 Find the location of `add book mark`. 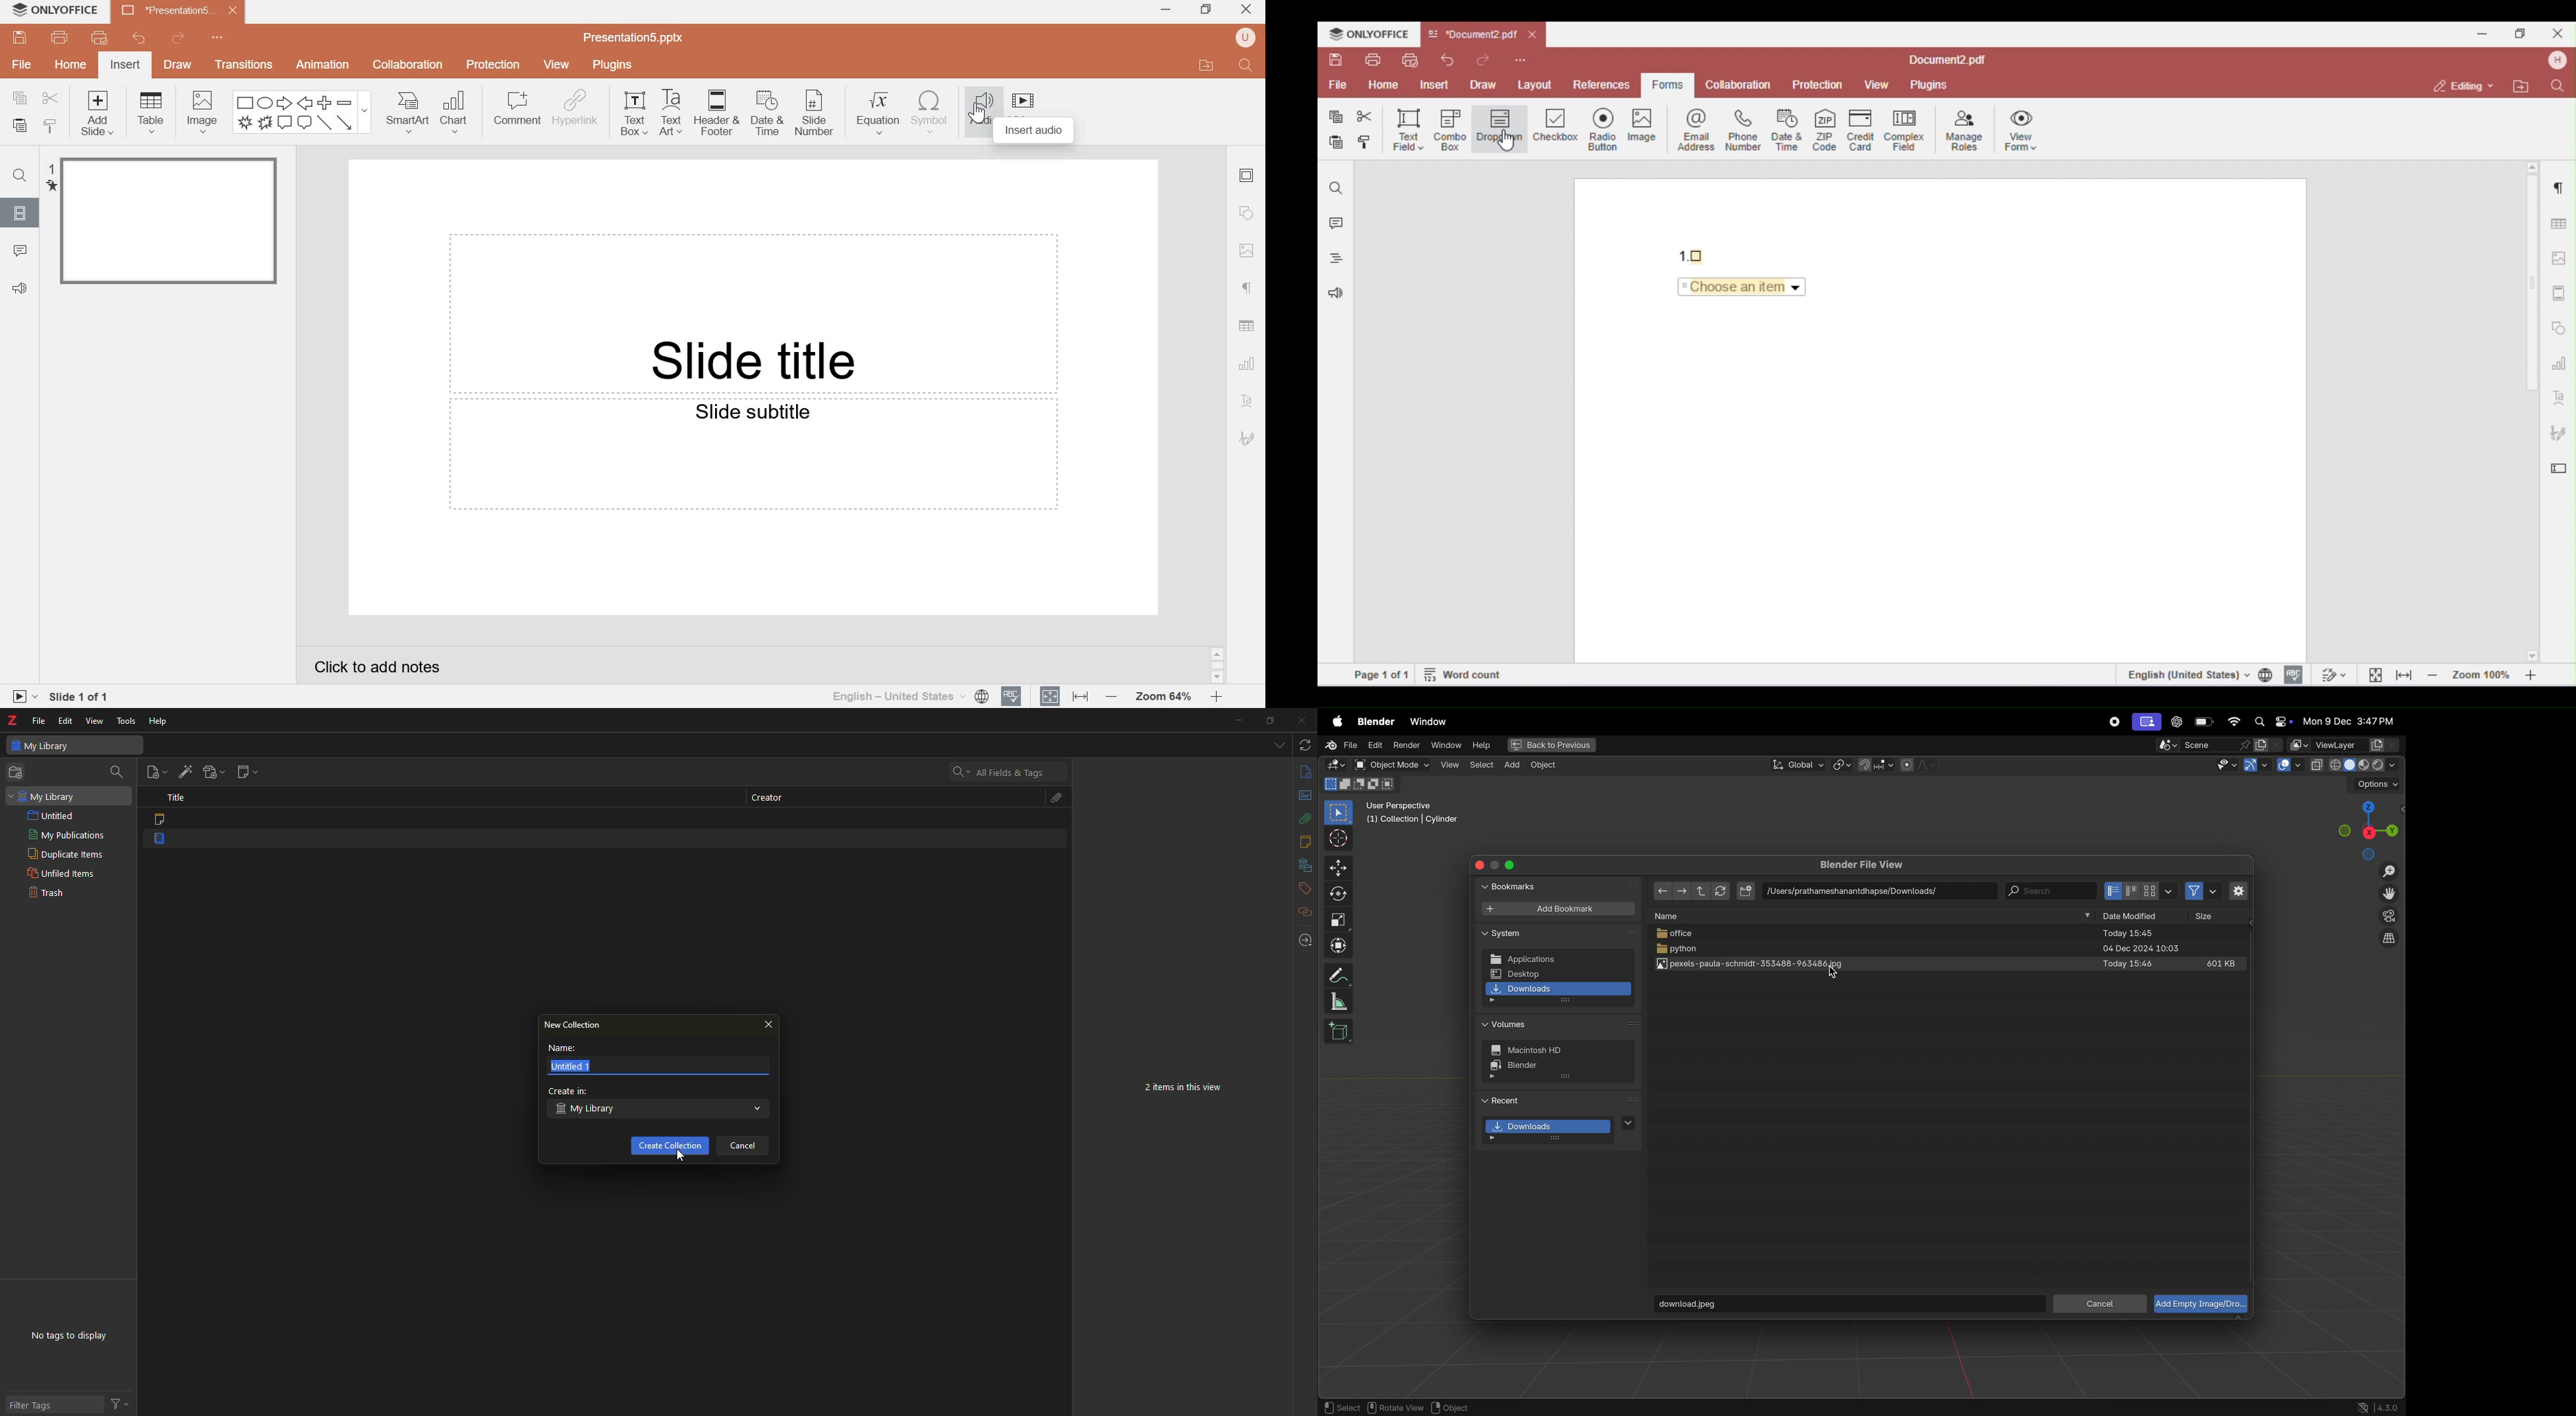

add book mark is located at coordinates (1558, 909).